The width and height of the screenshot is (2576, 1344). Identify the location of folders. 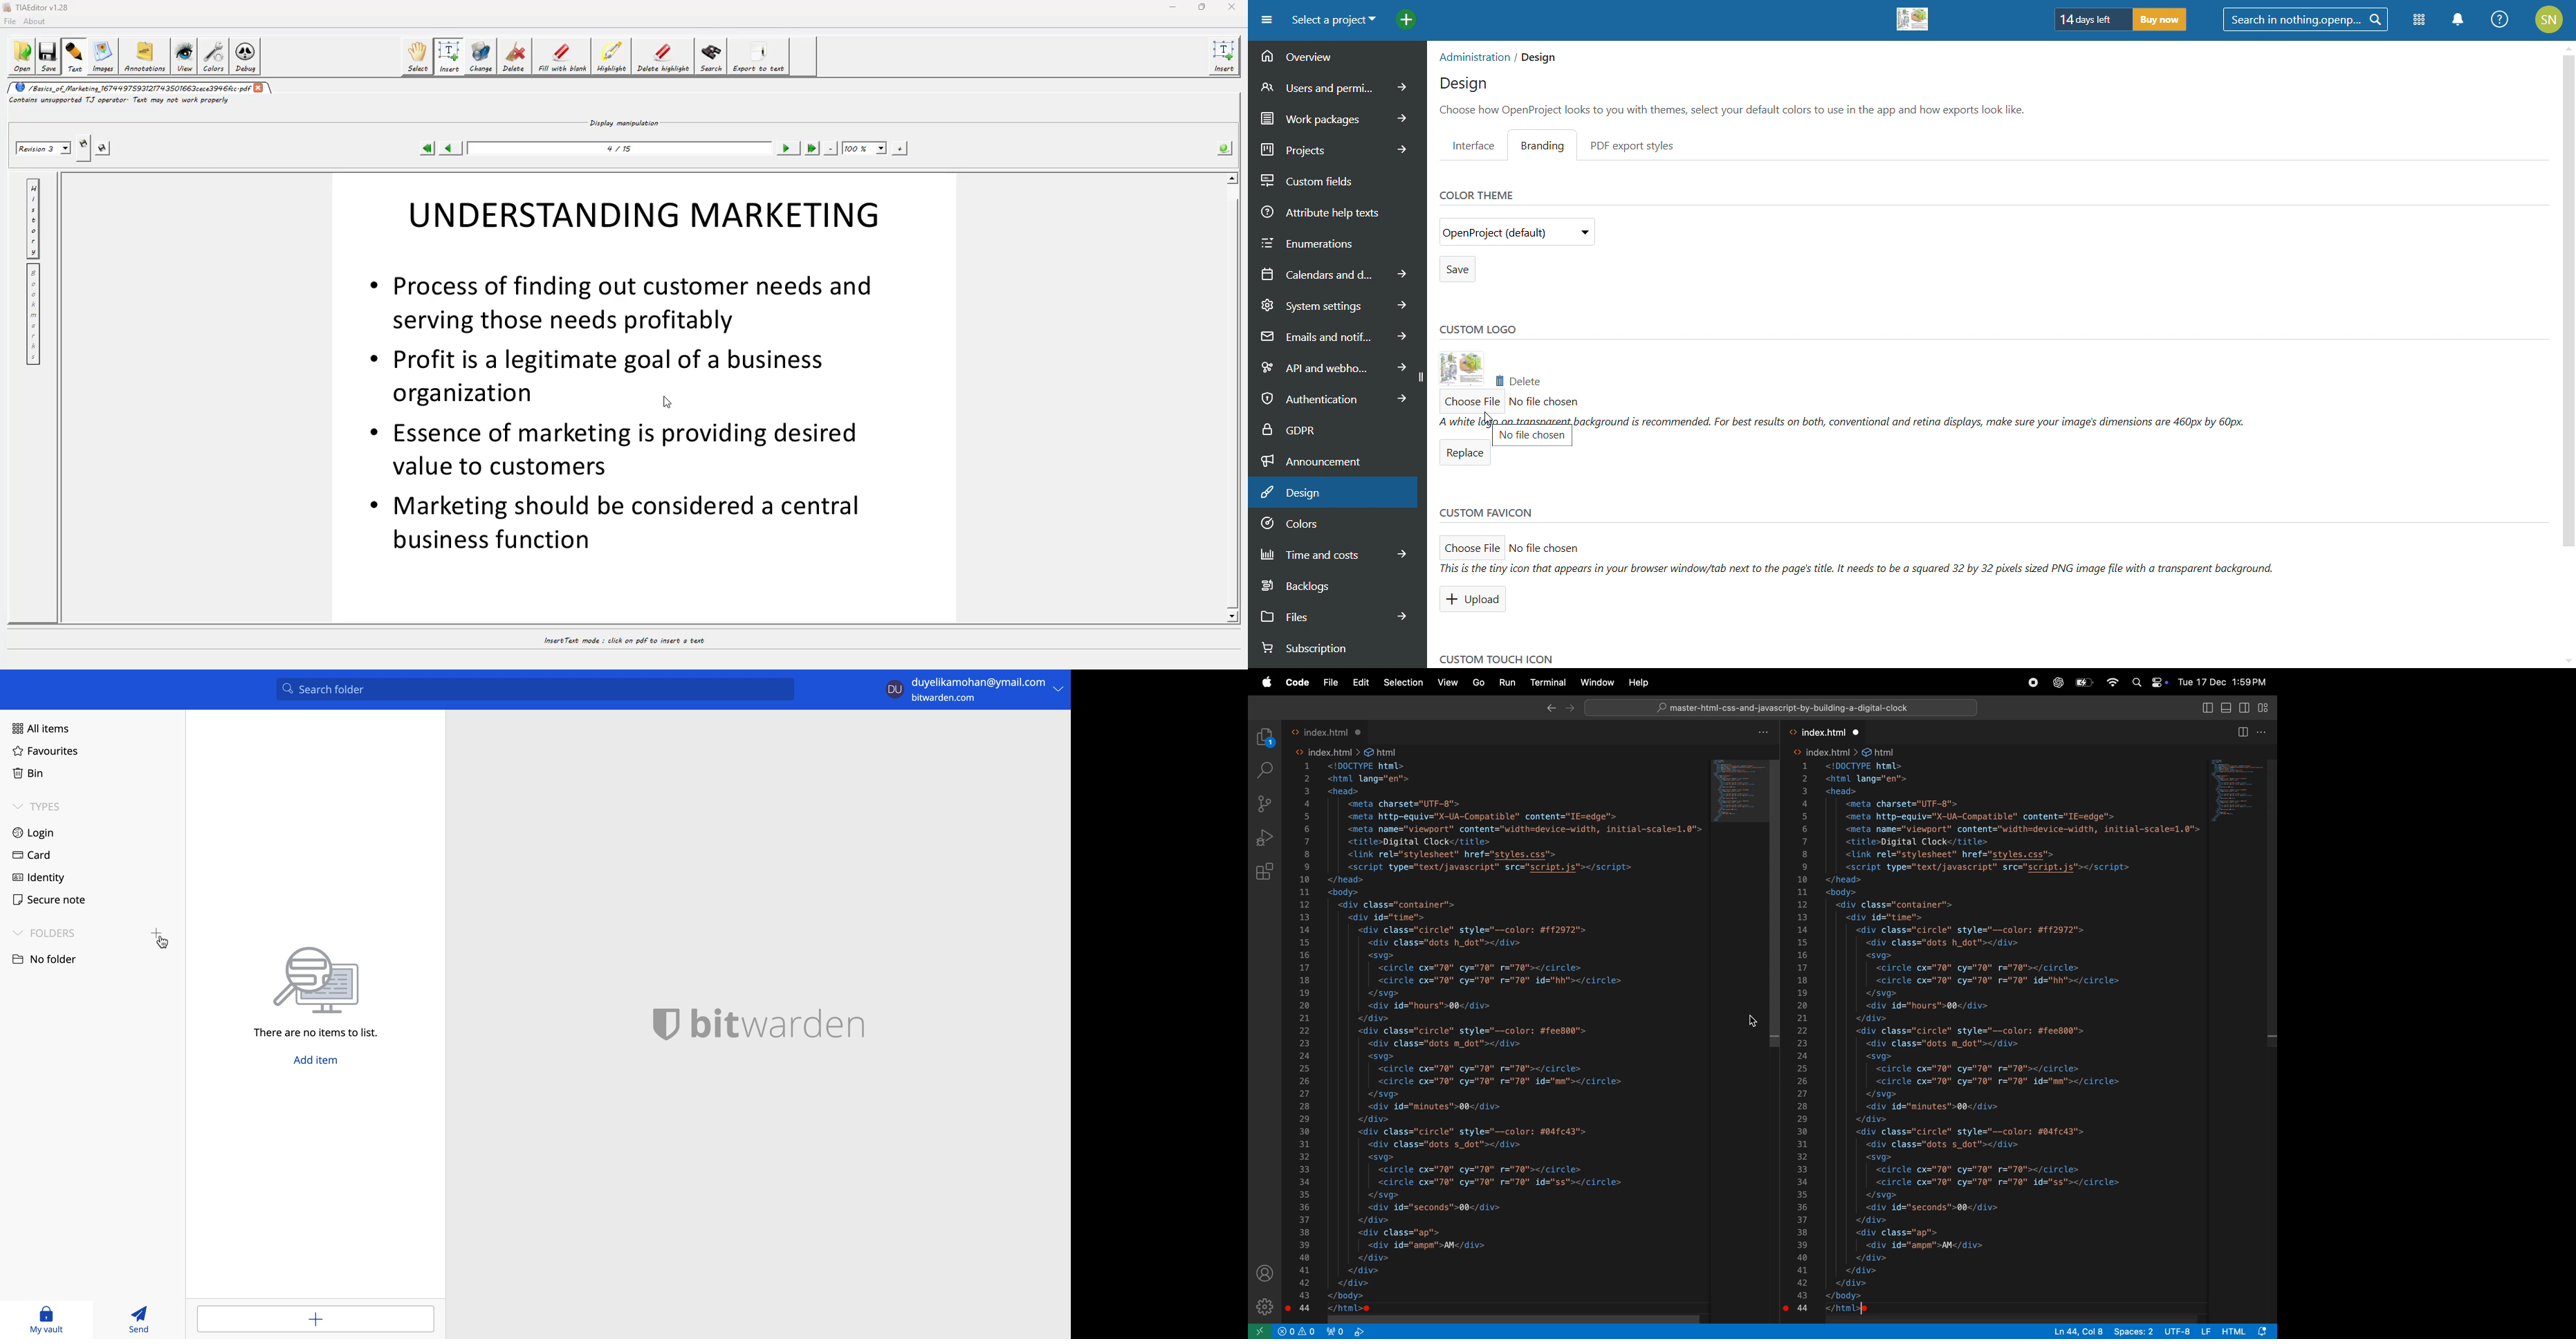
(44, 932).